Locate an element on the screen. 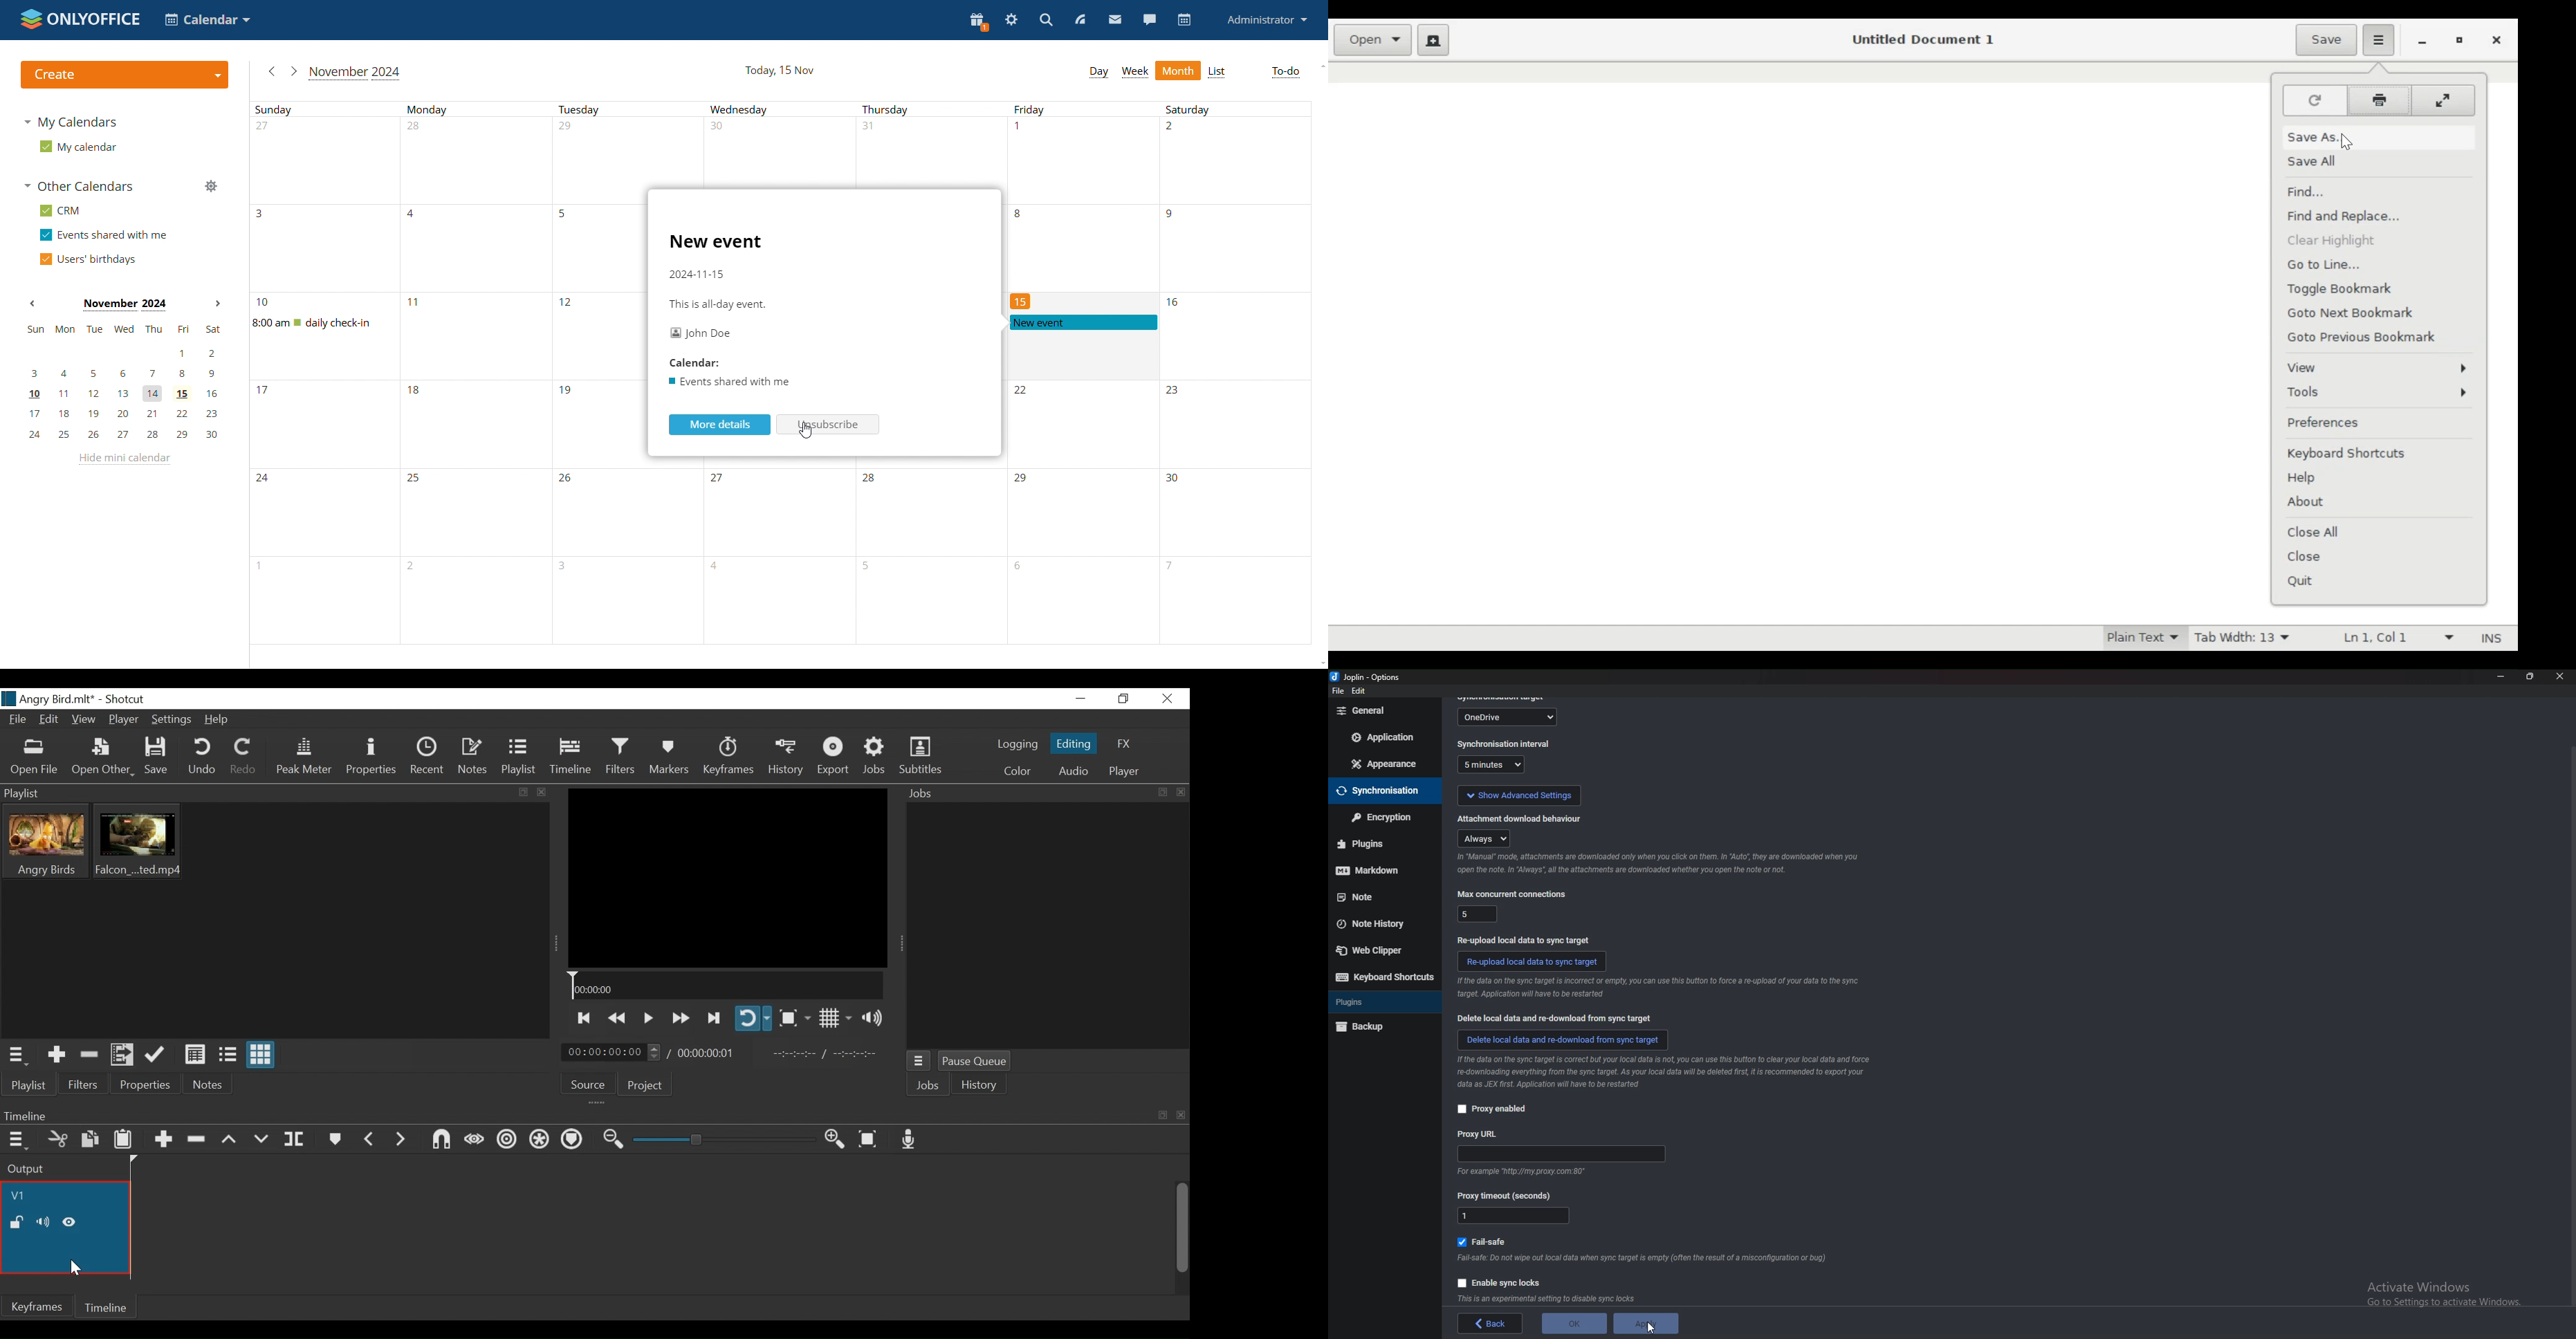 This screenshot has width=2576, height=1344. proxy enabled is located at coordinates (1492, 1109).